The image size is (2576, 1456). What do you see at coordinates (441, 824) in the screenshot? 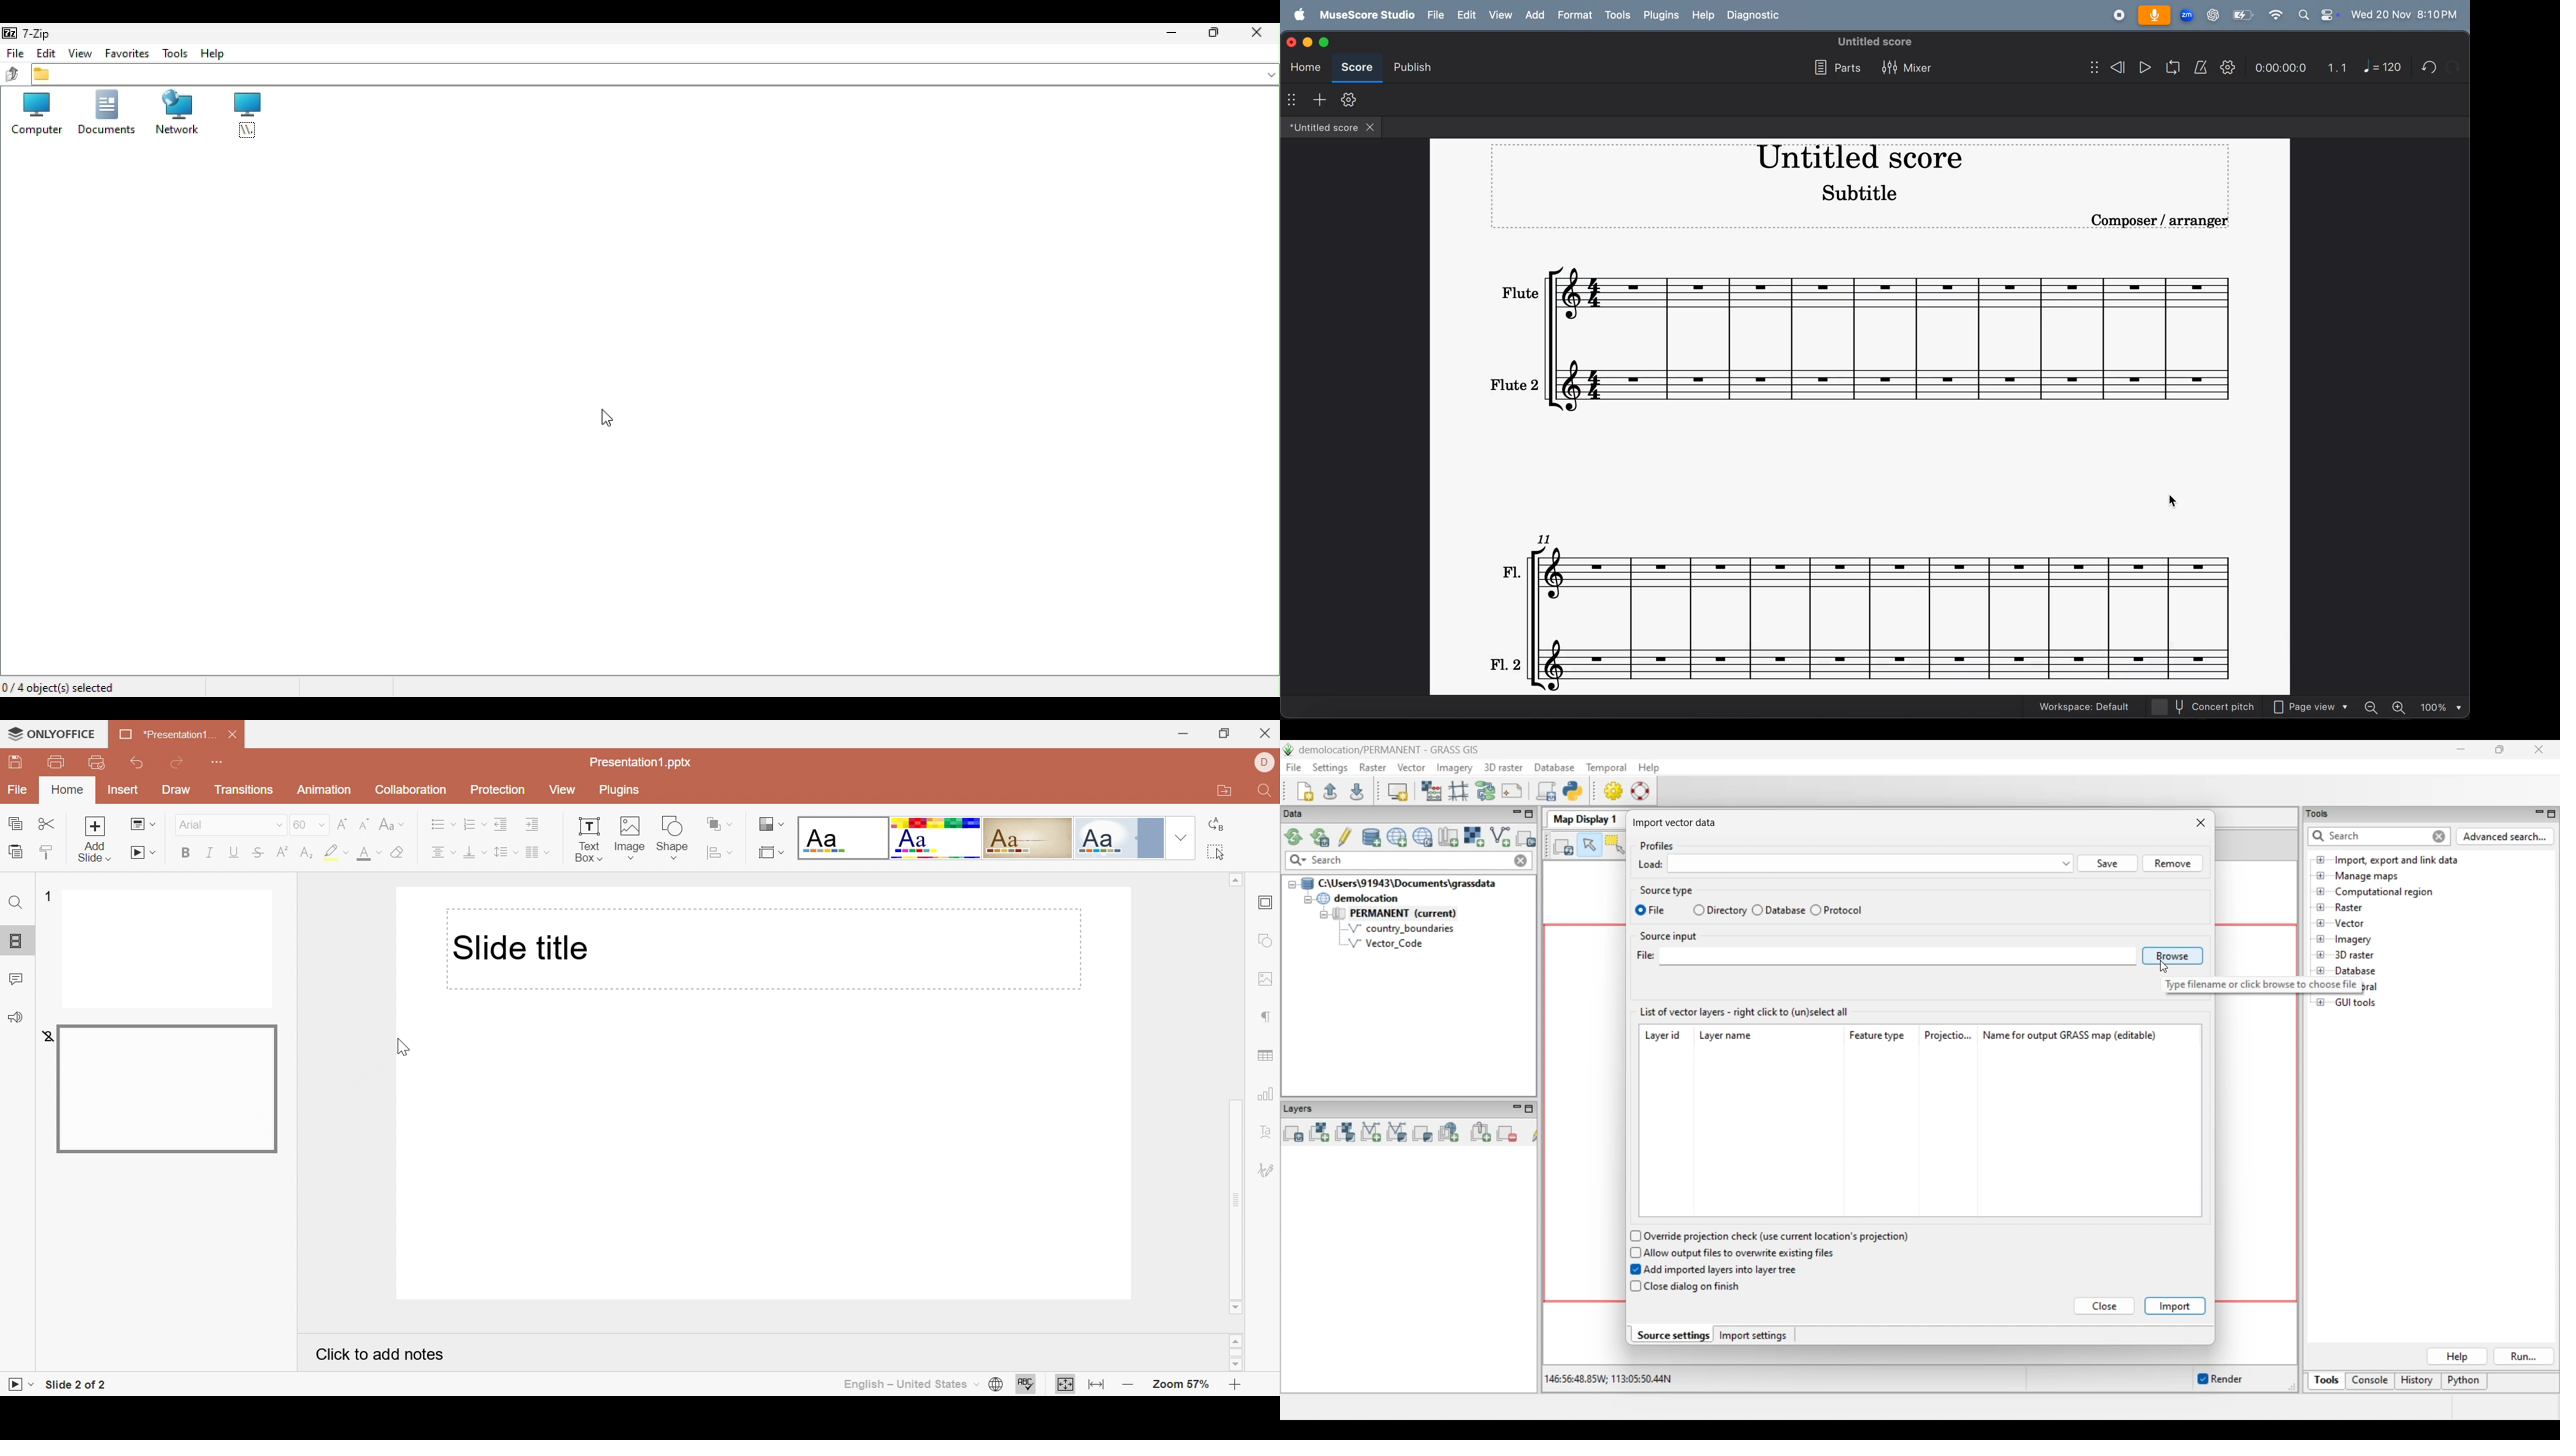
I see `Bullets` at bounding box center [441, 824].